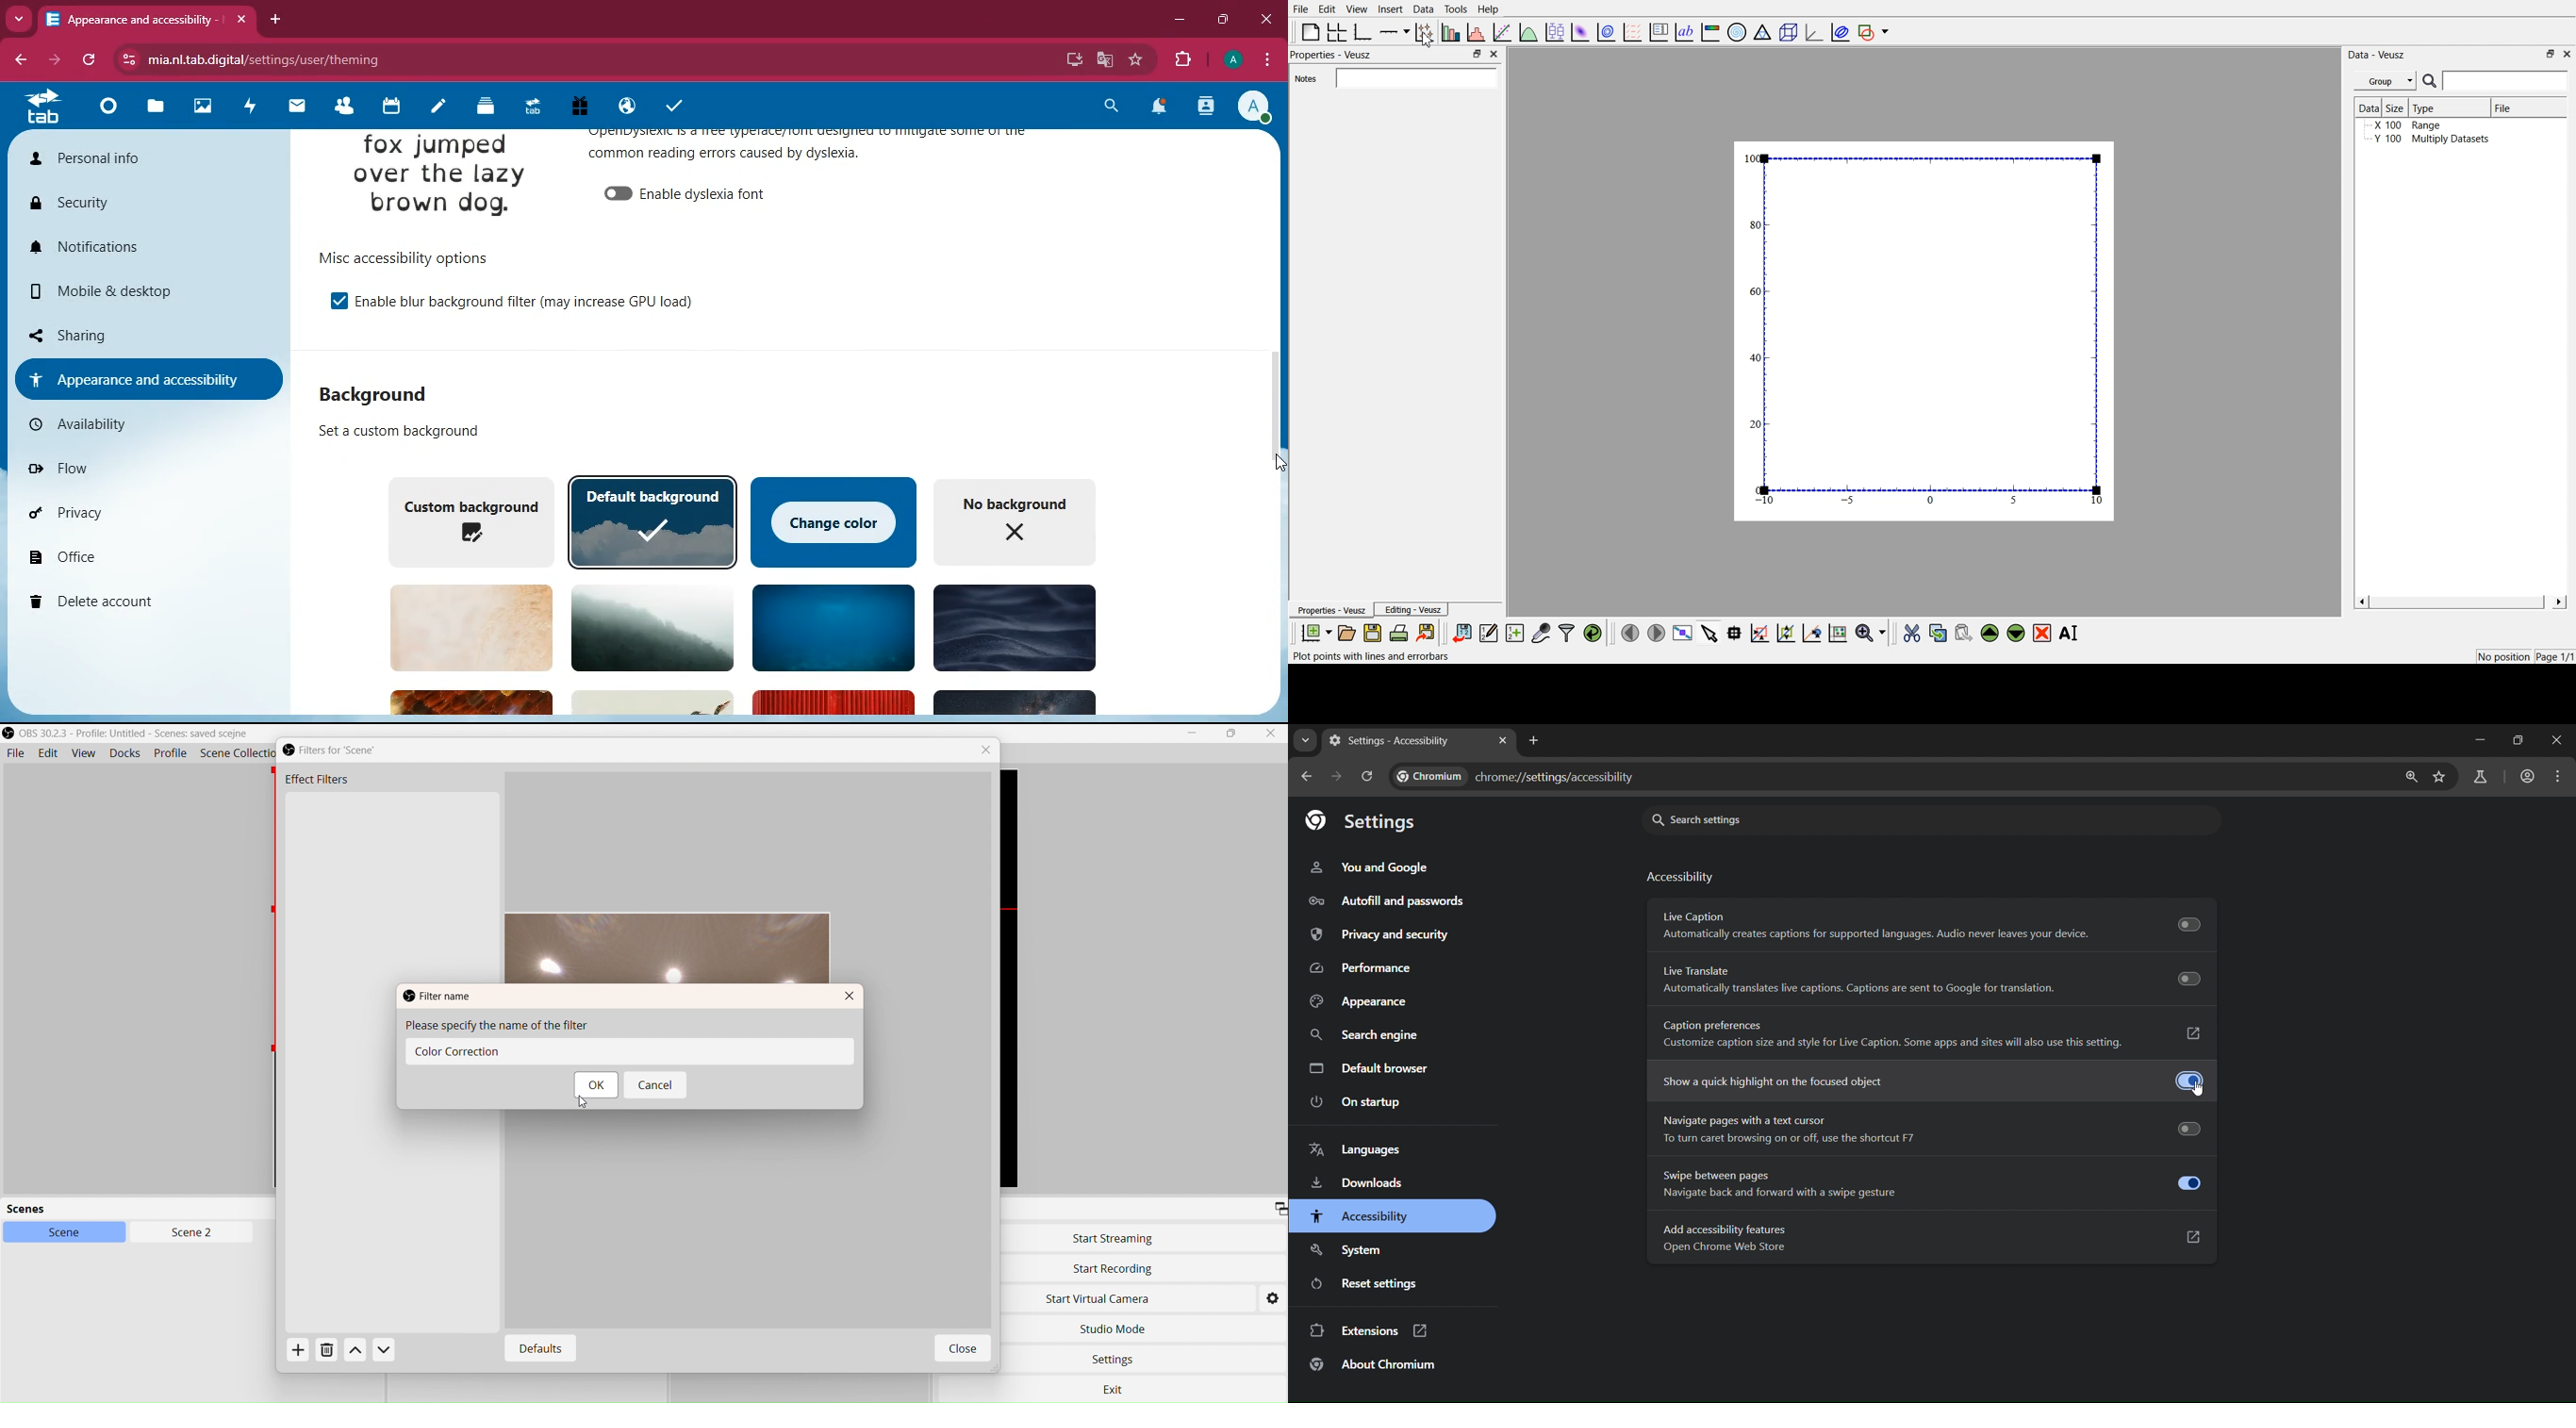  Describe the element at coordinates (370, 1352) in the screenshot. I see `Actions` at that location.